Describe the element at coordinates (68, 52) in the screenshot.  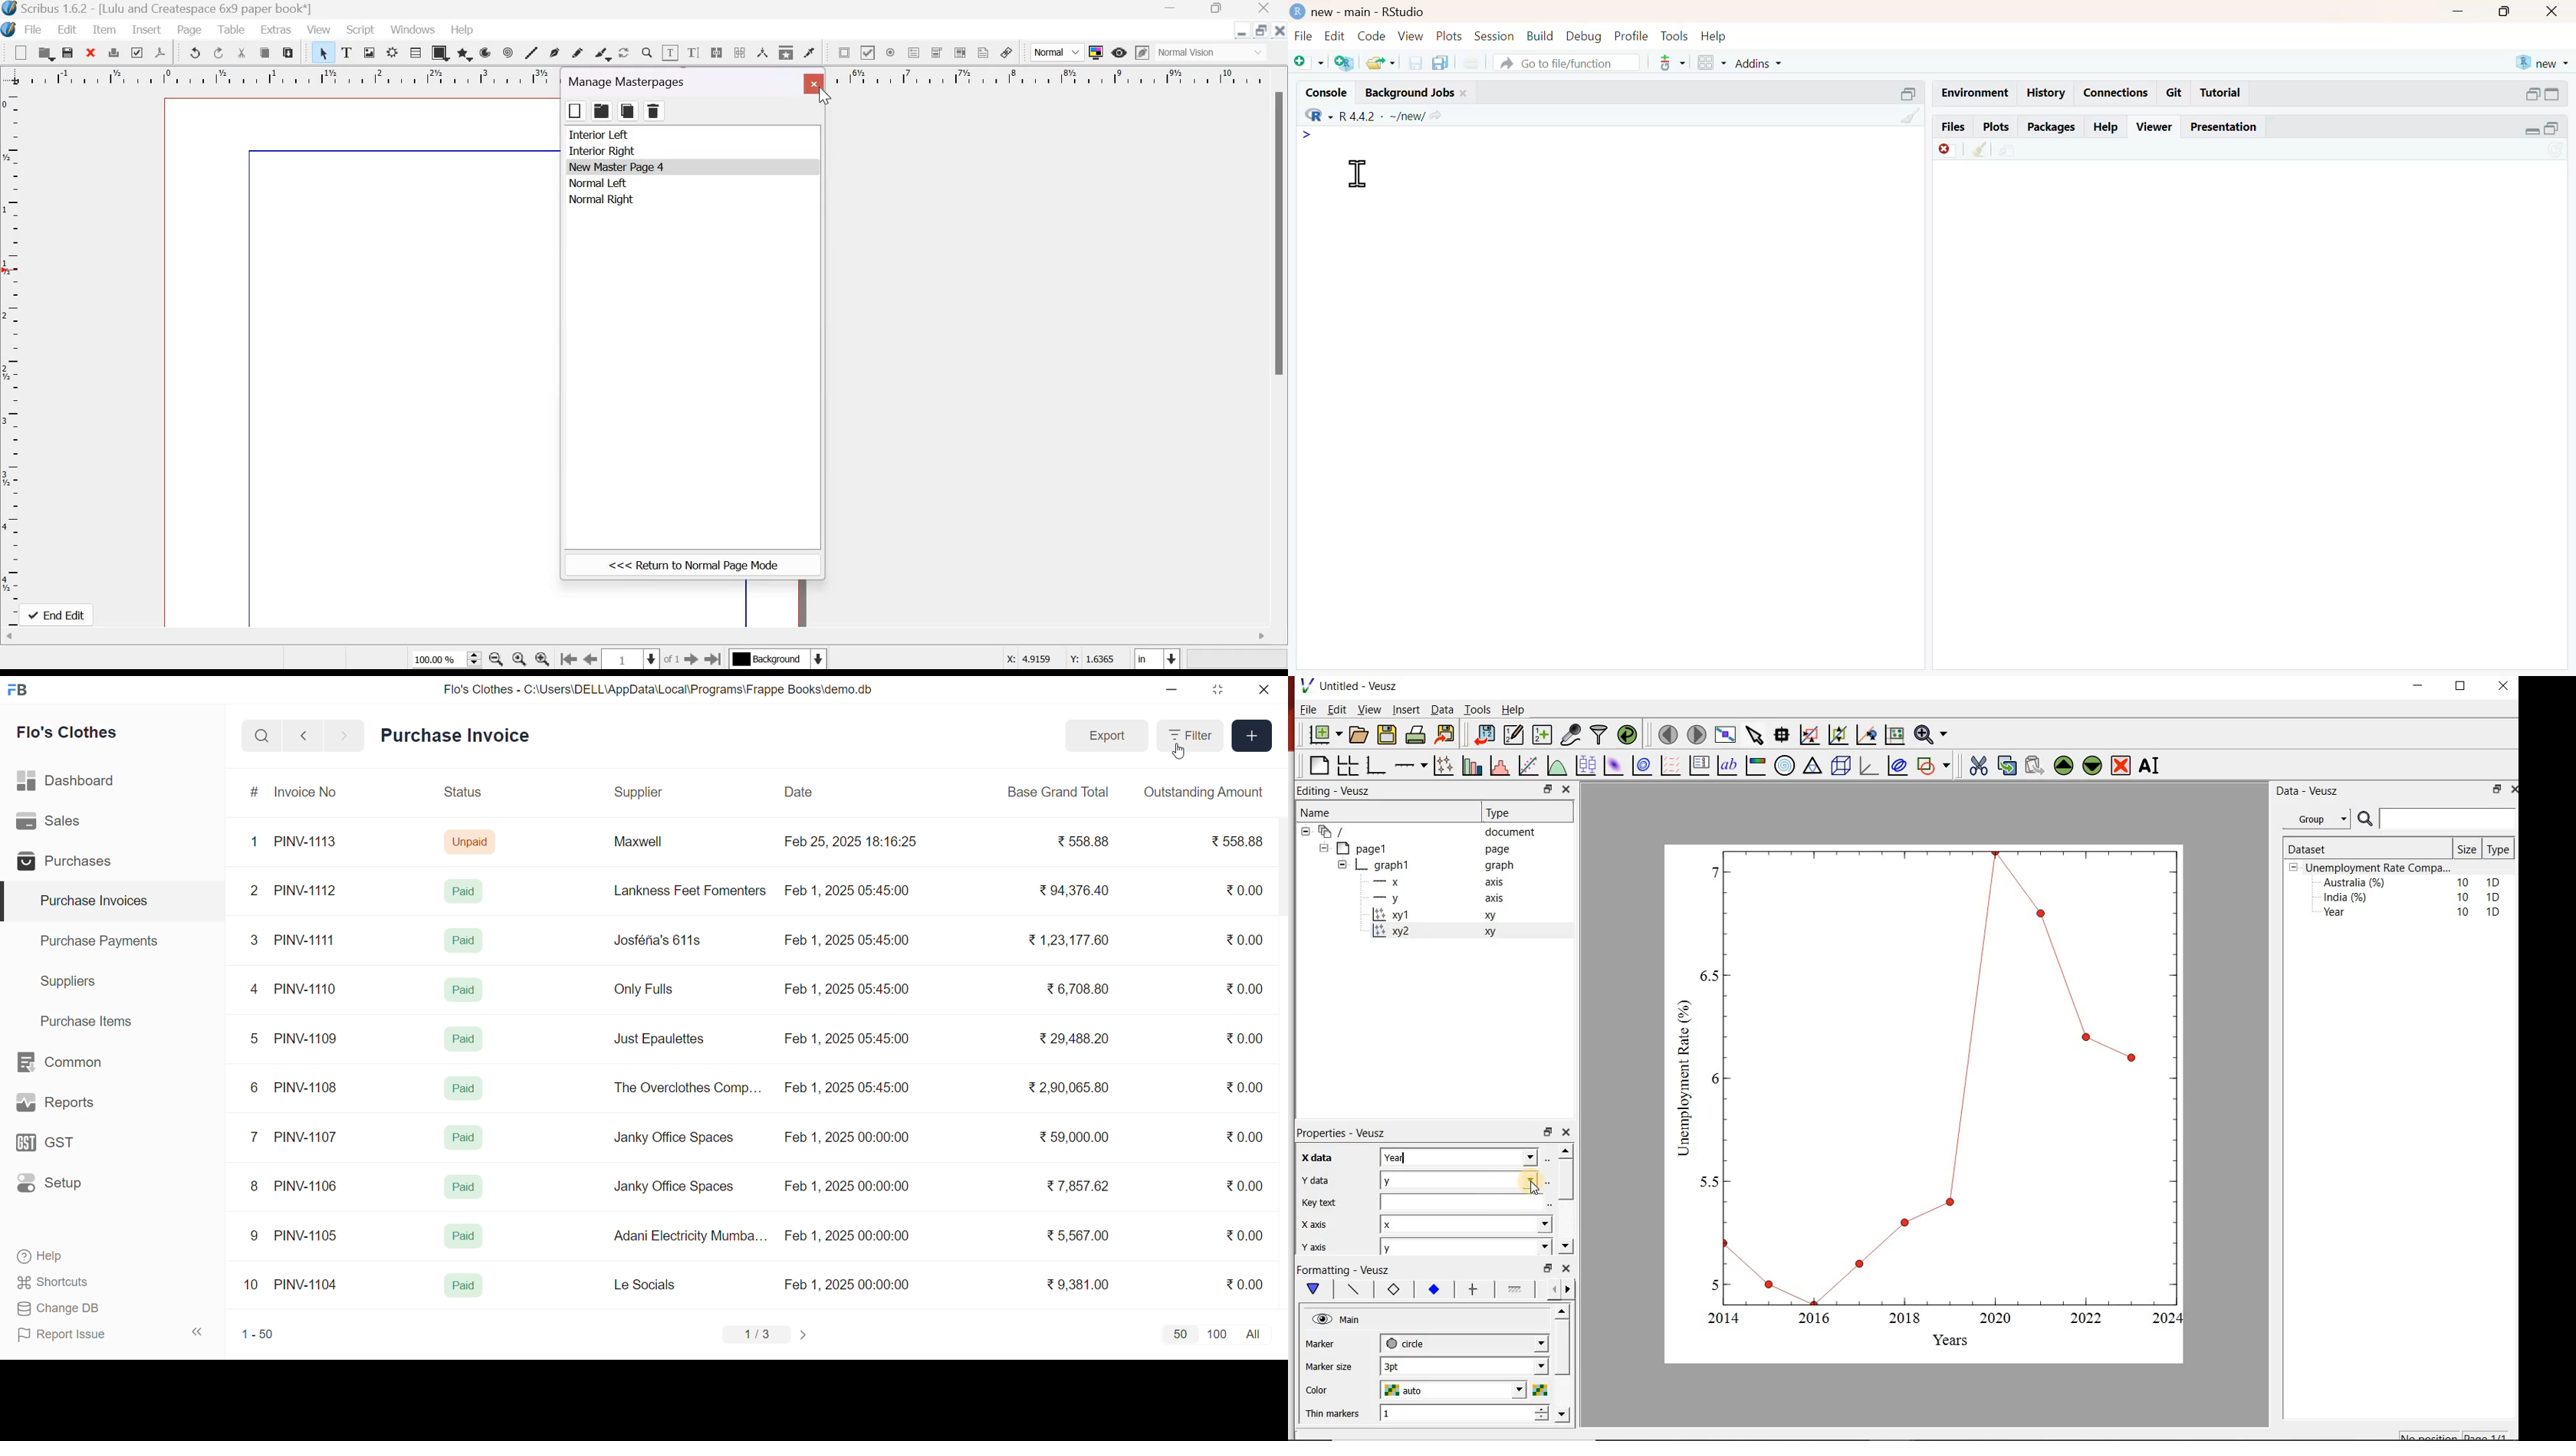
I see `save` at that location.